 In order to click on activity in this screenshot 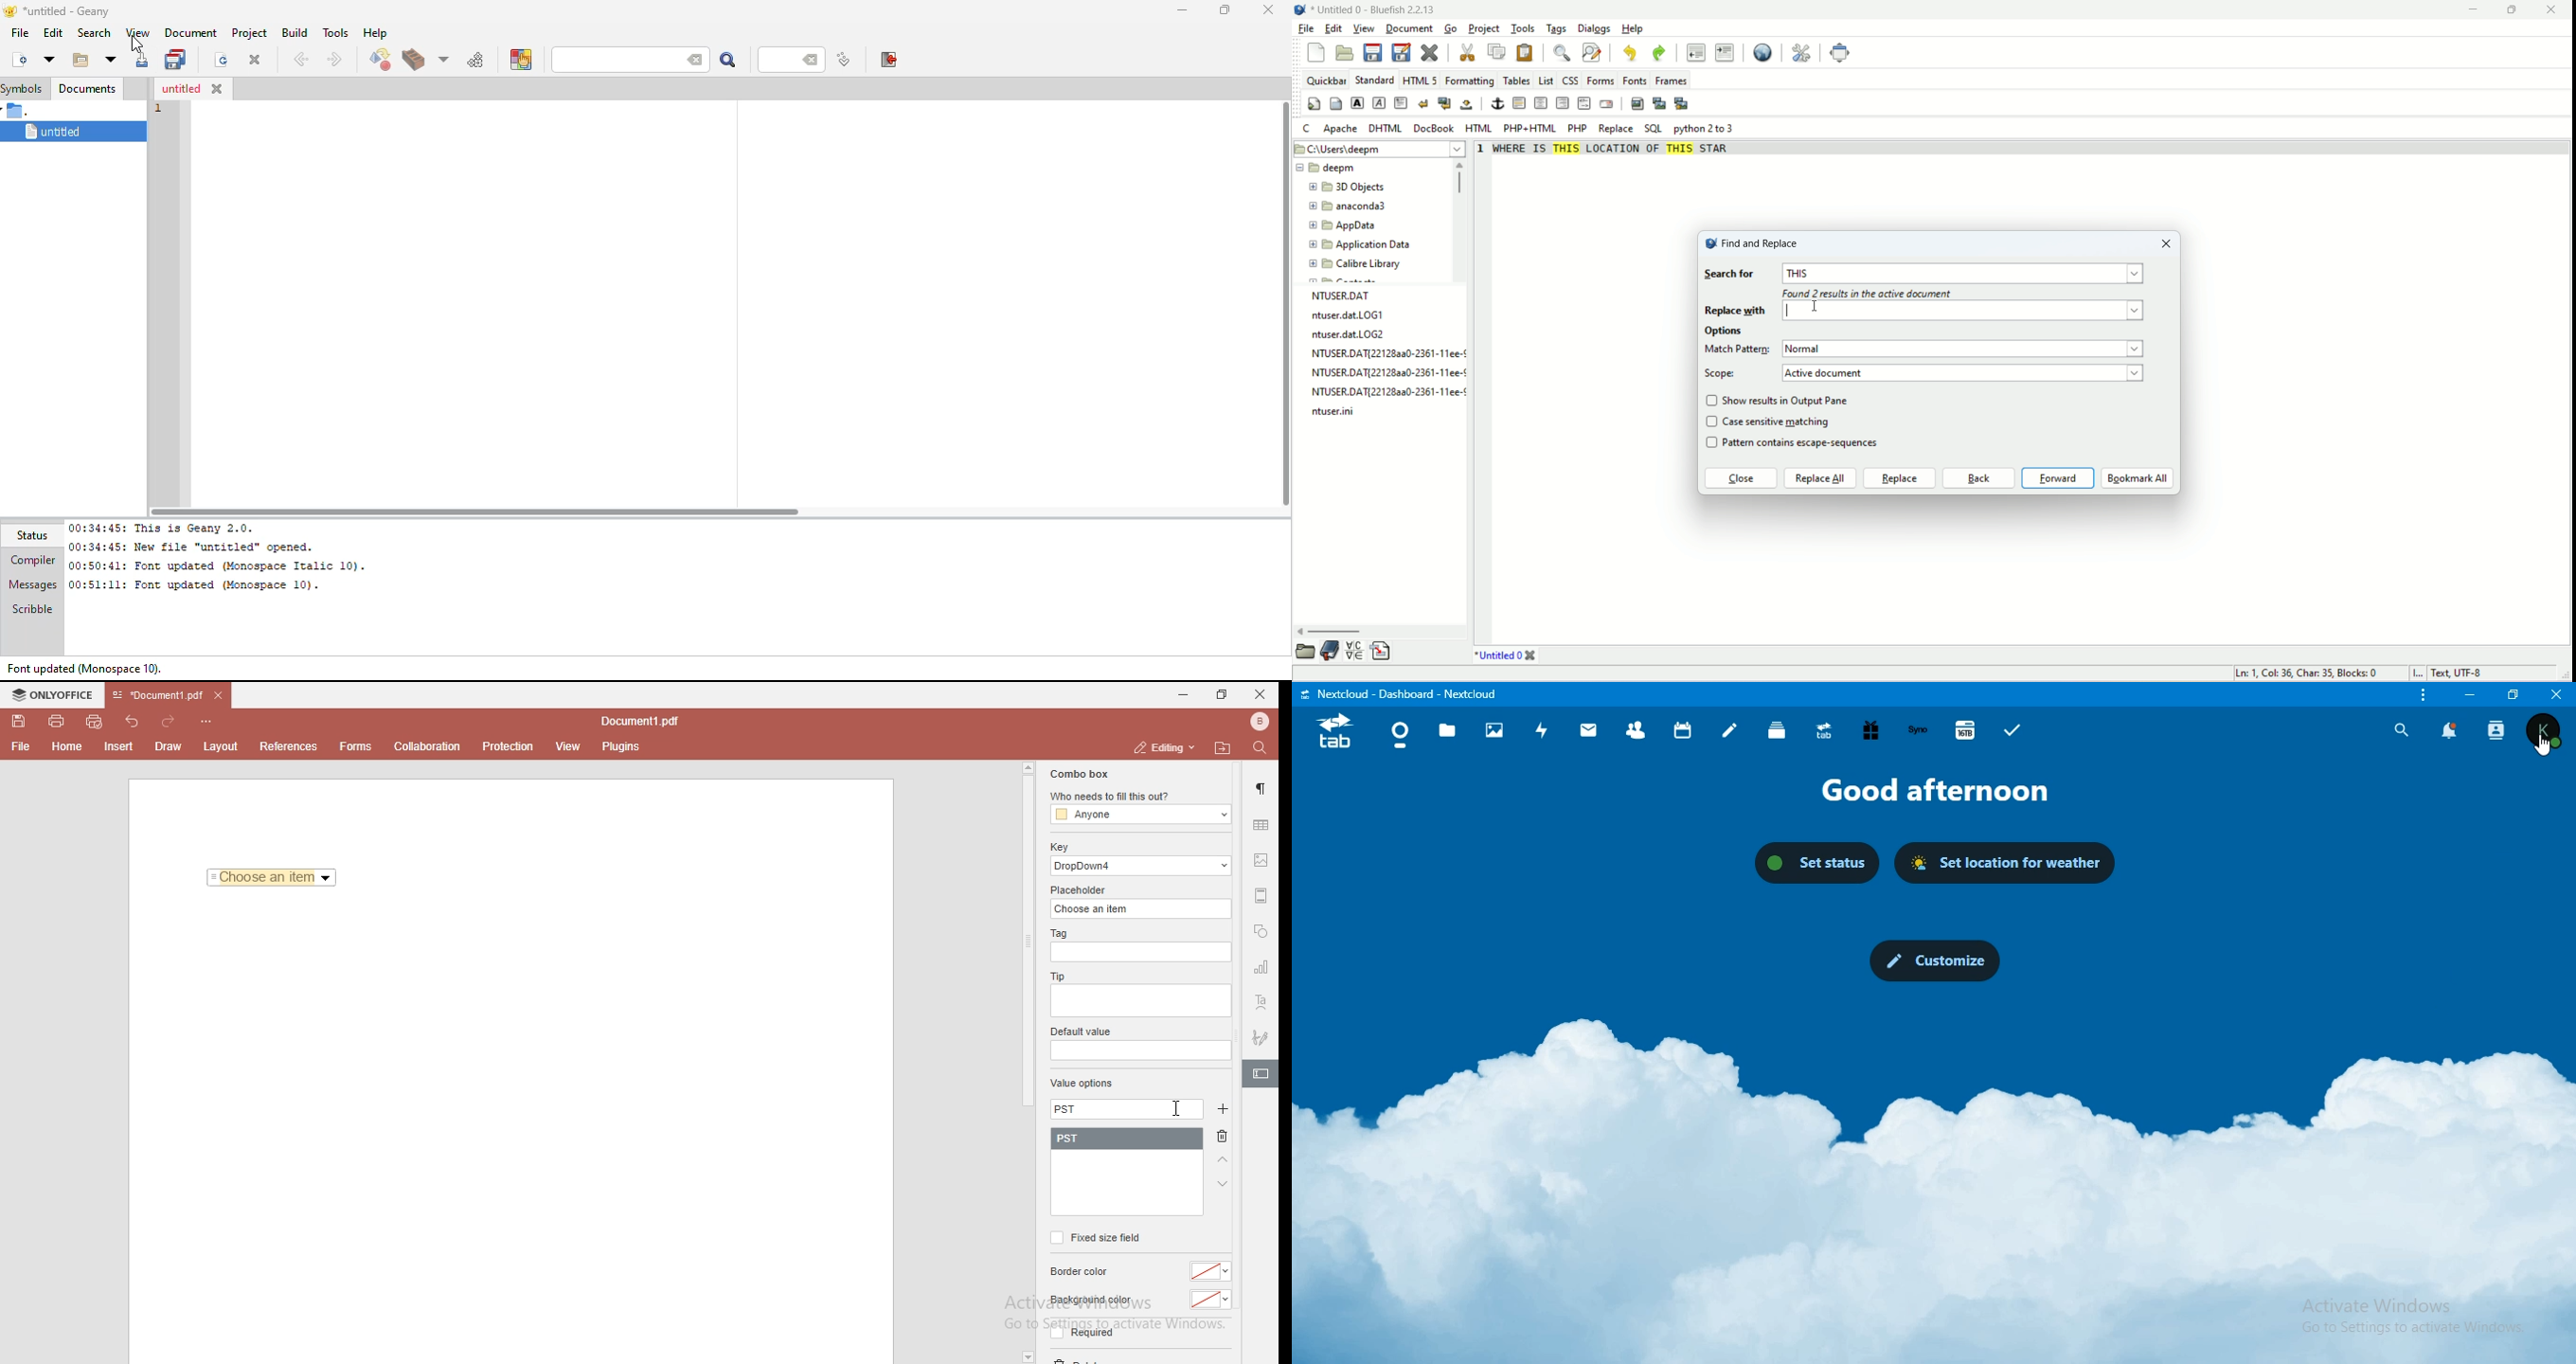, I will do `click(1540, 731)`.